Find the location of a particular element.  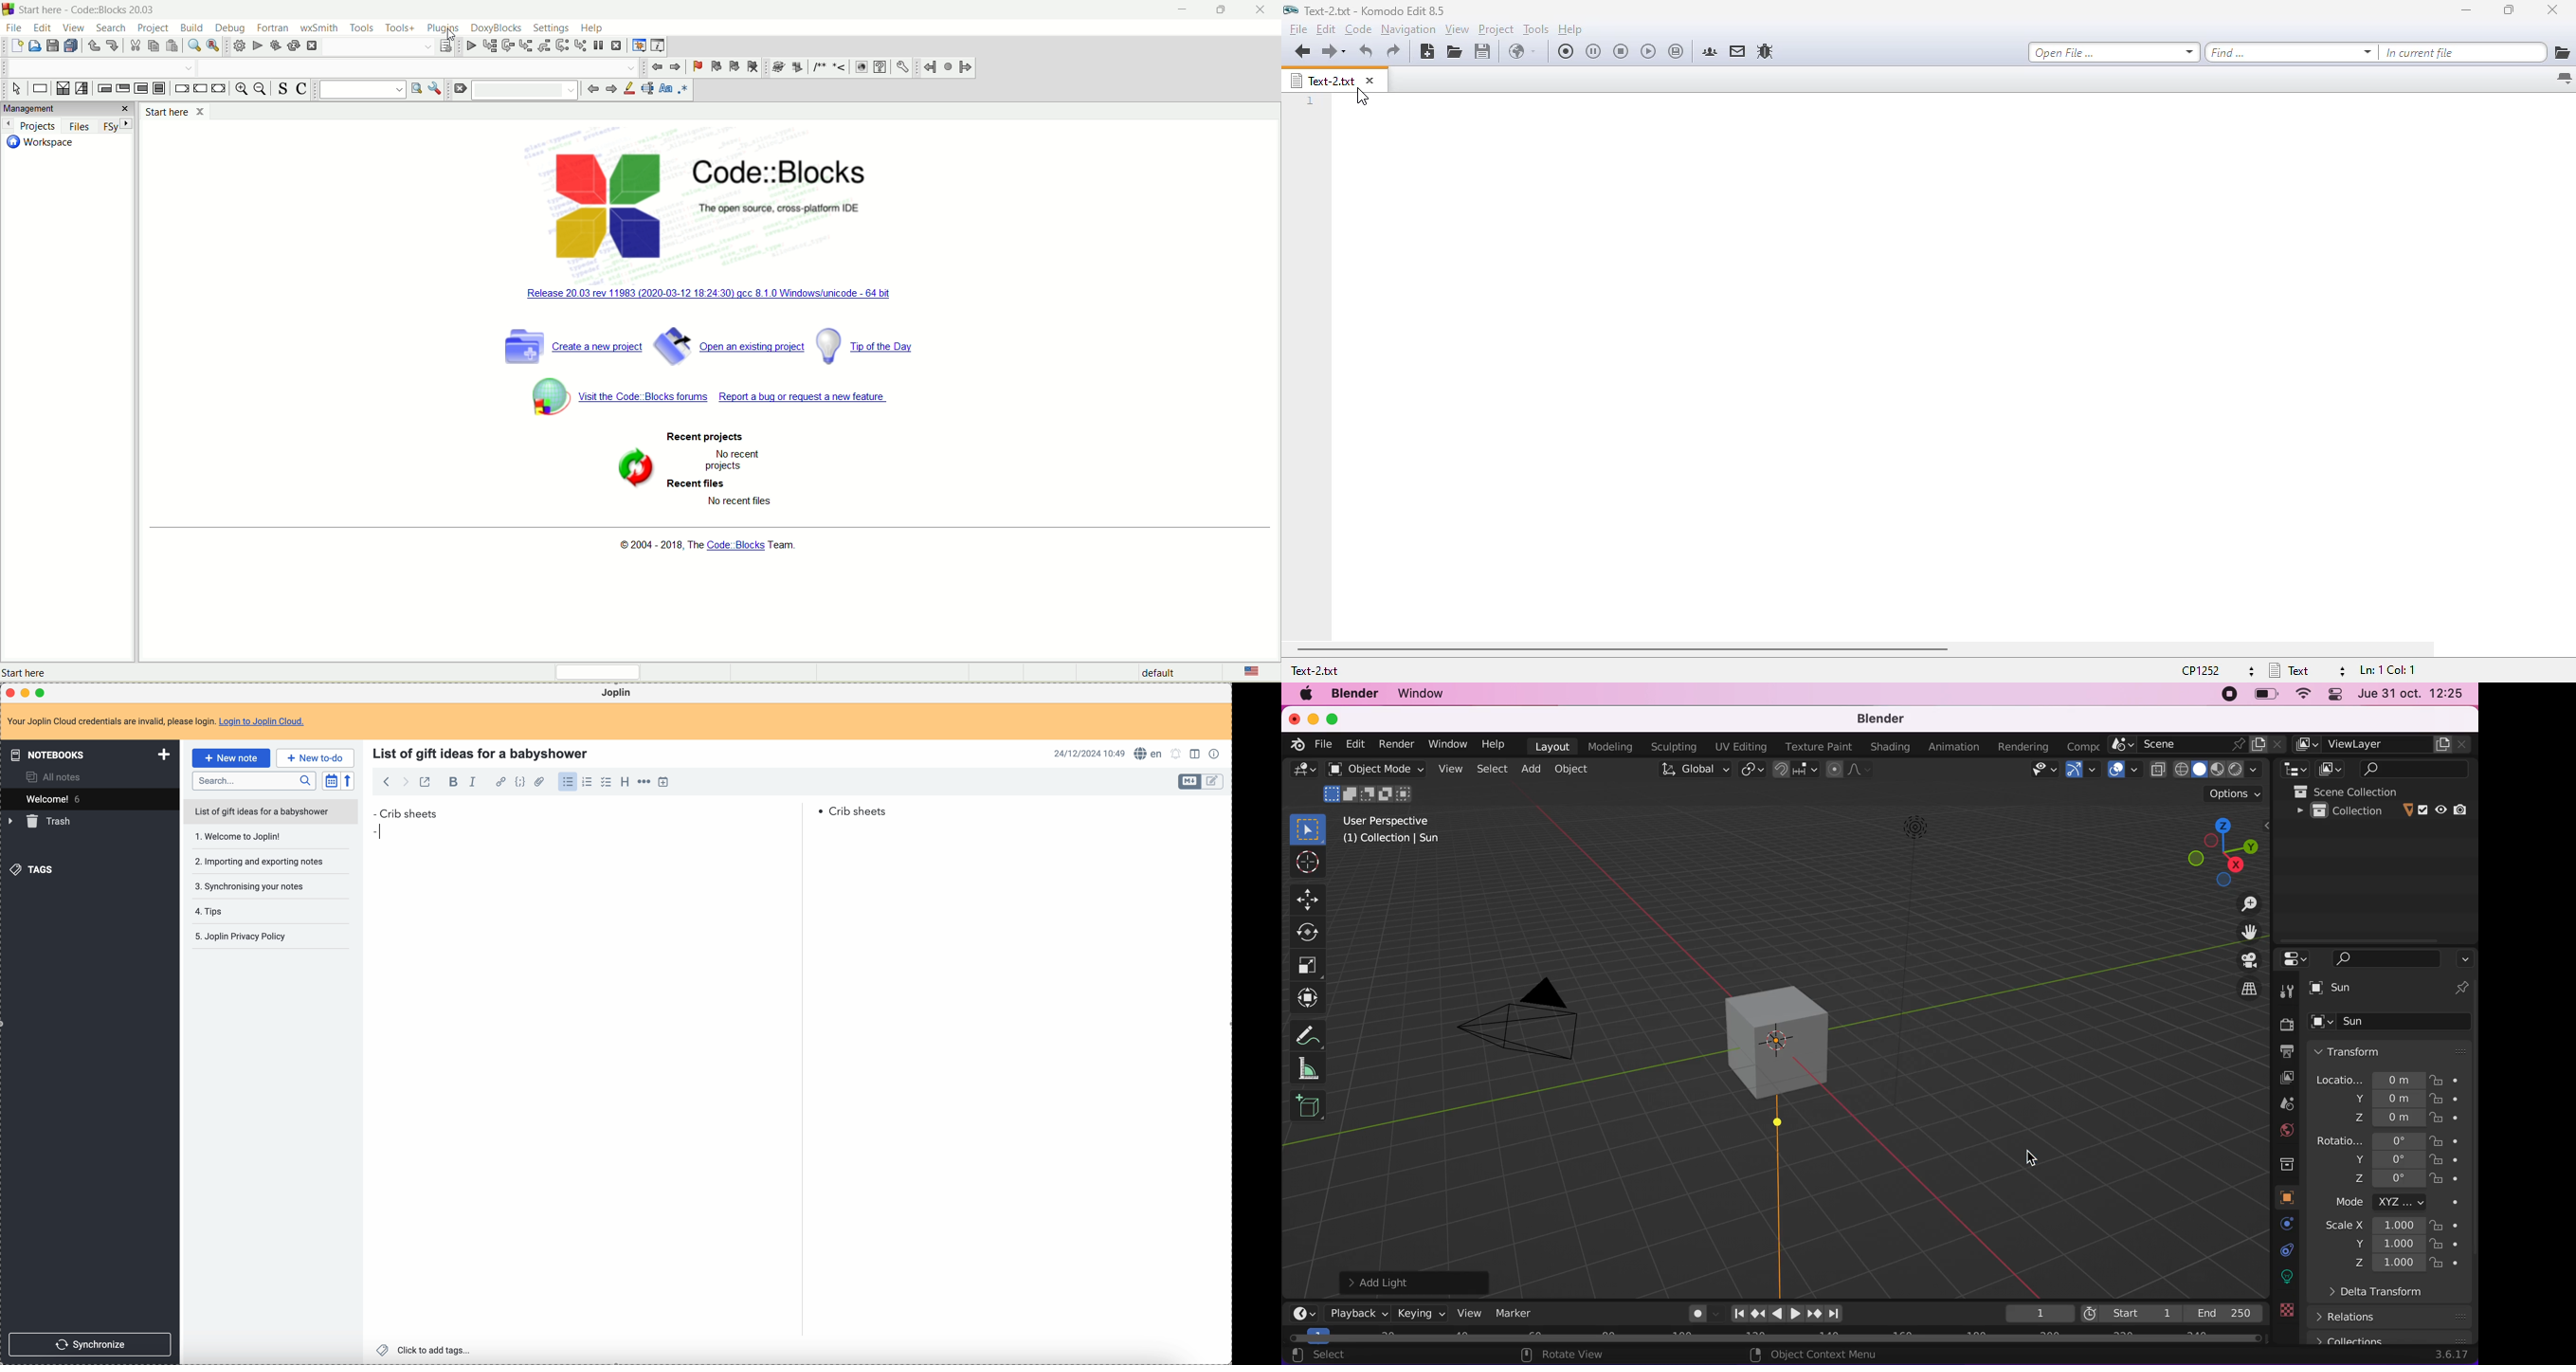

maximize is located at coordinates (1333, 719).